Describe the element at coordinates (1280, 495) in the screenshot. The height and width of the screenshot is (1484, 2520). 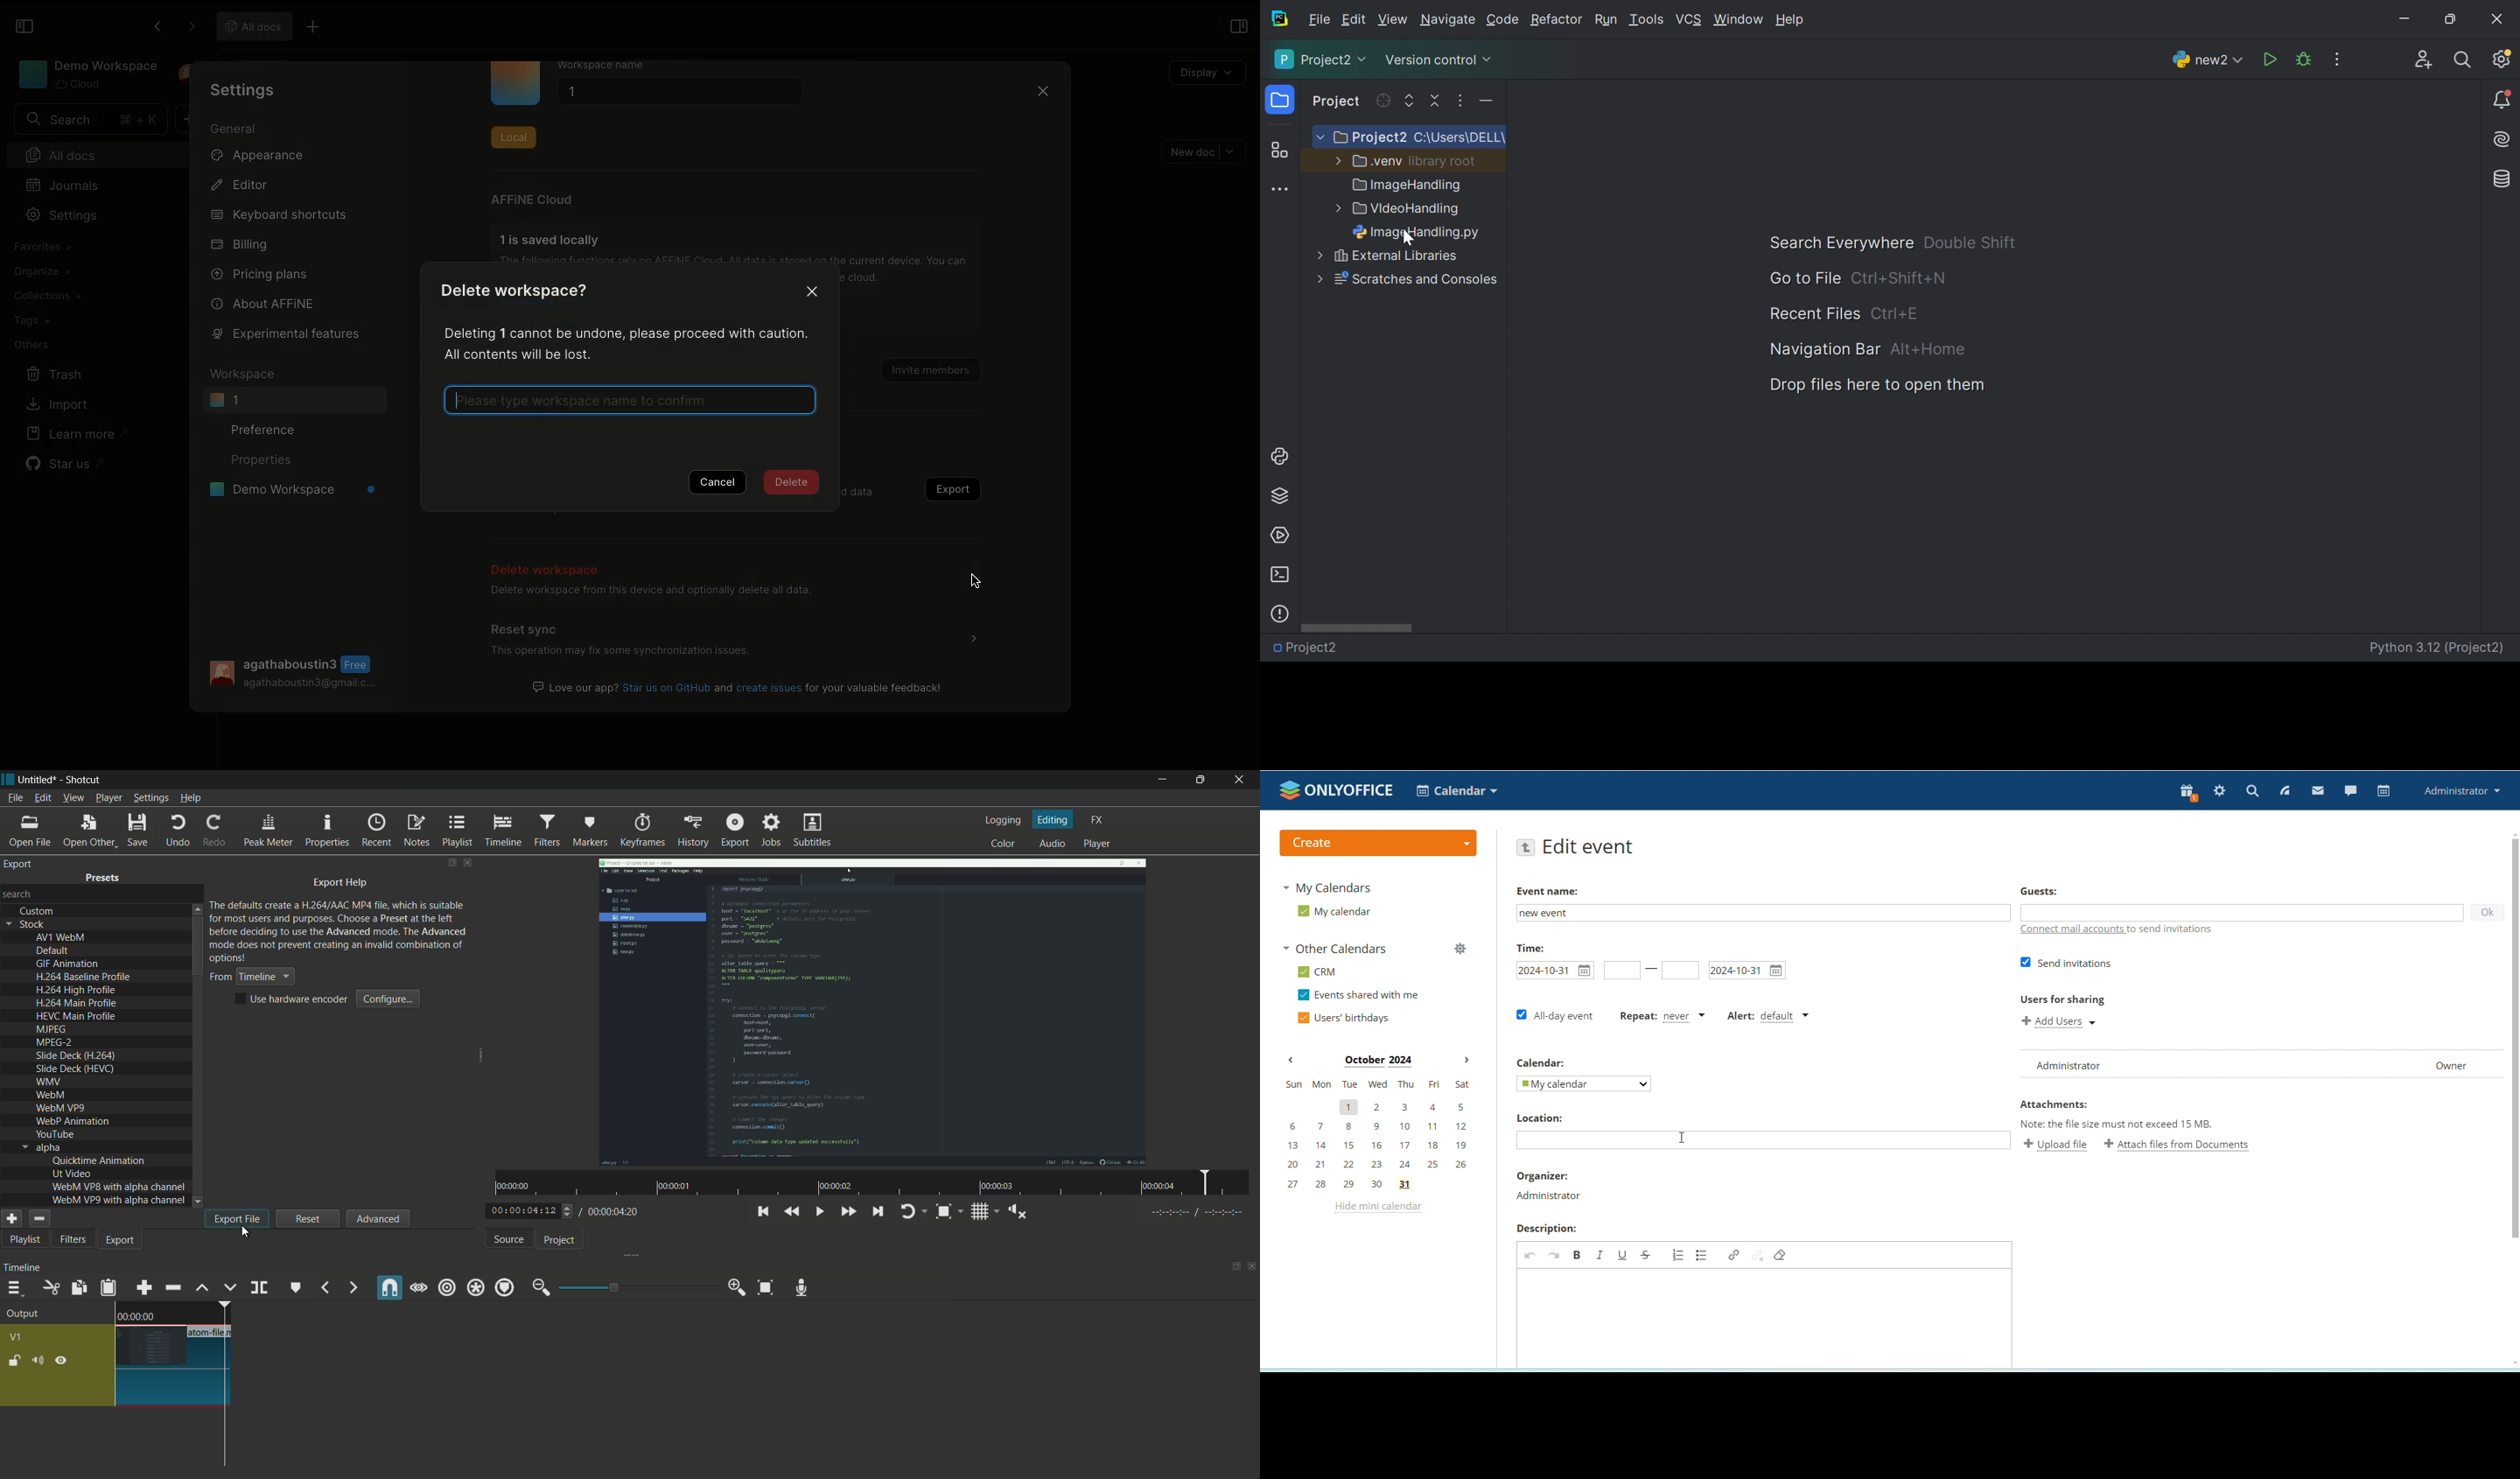
I see `Python packages` at that location.